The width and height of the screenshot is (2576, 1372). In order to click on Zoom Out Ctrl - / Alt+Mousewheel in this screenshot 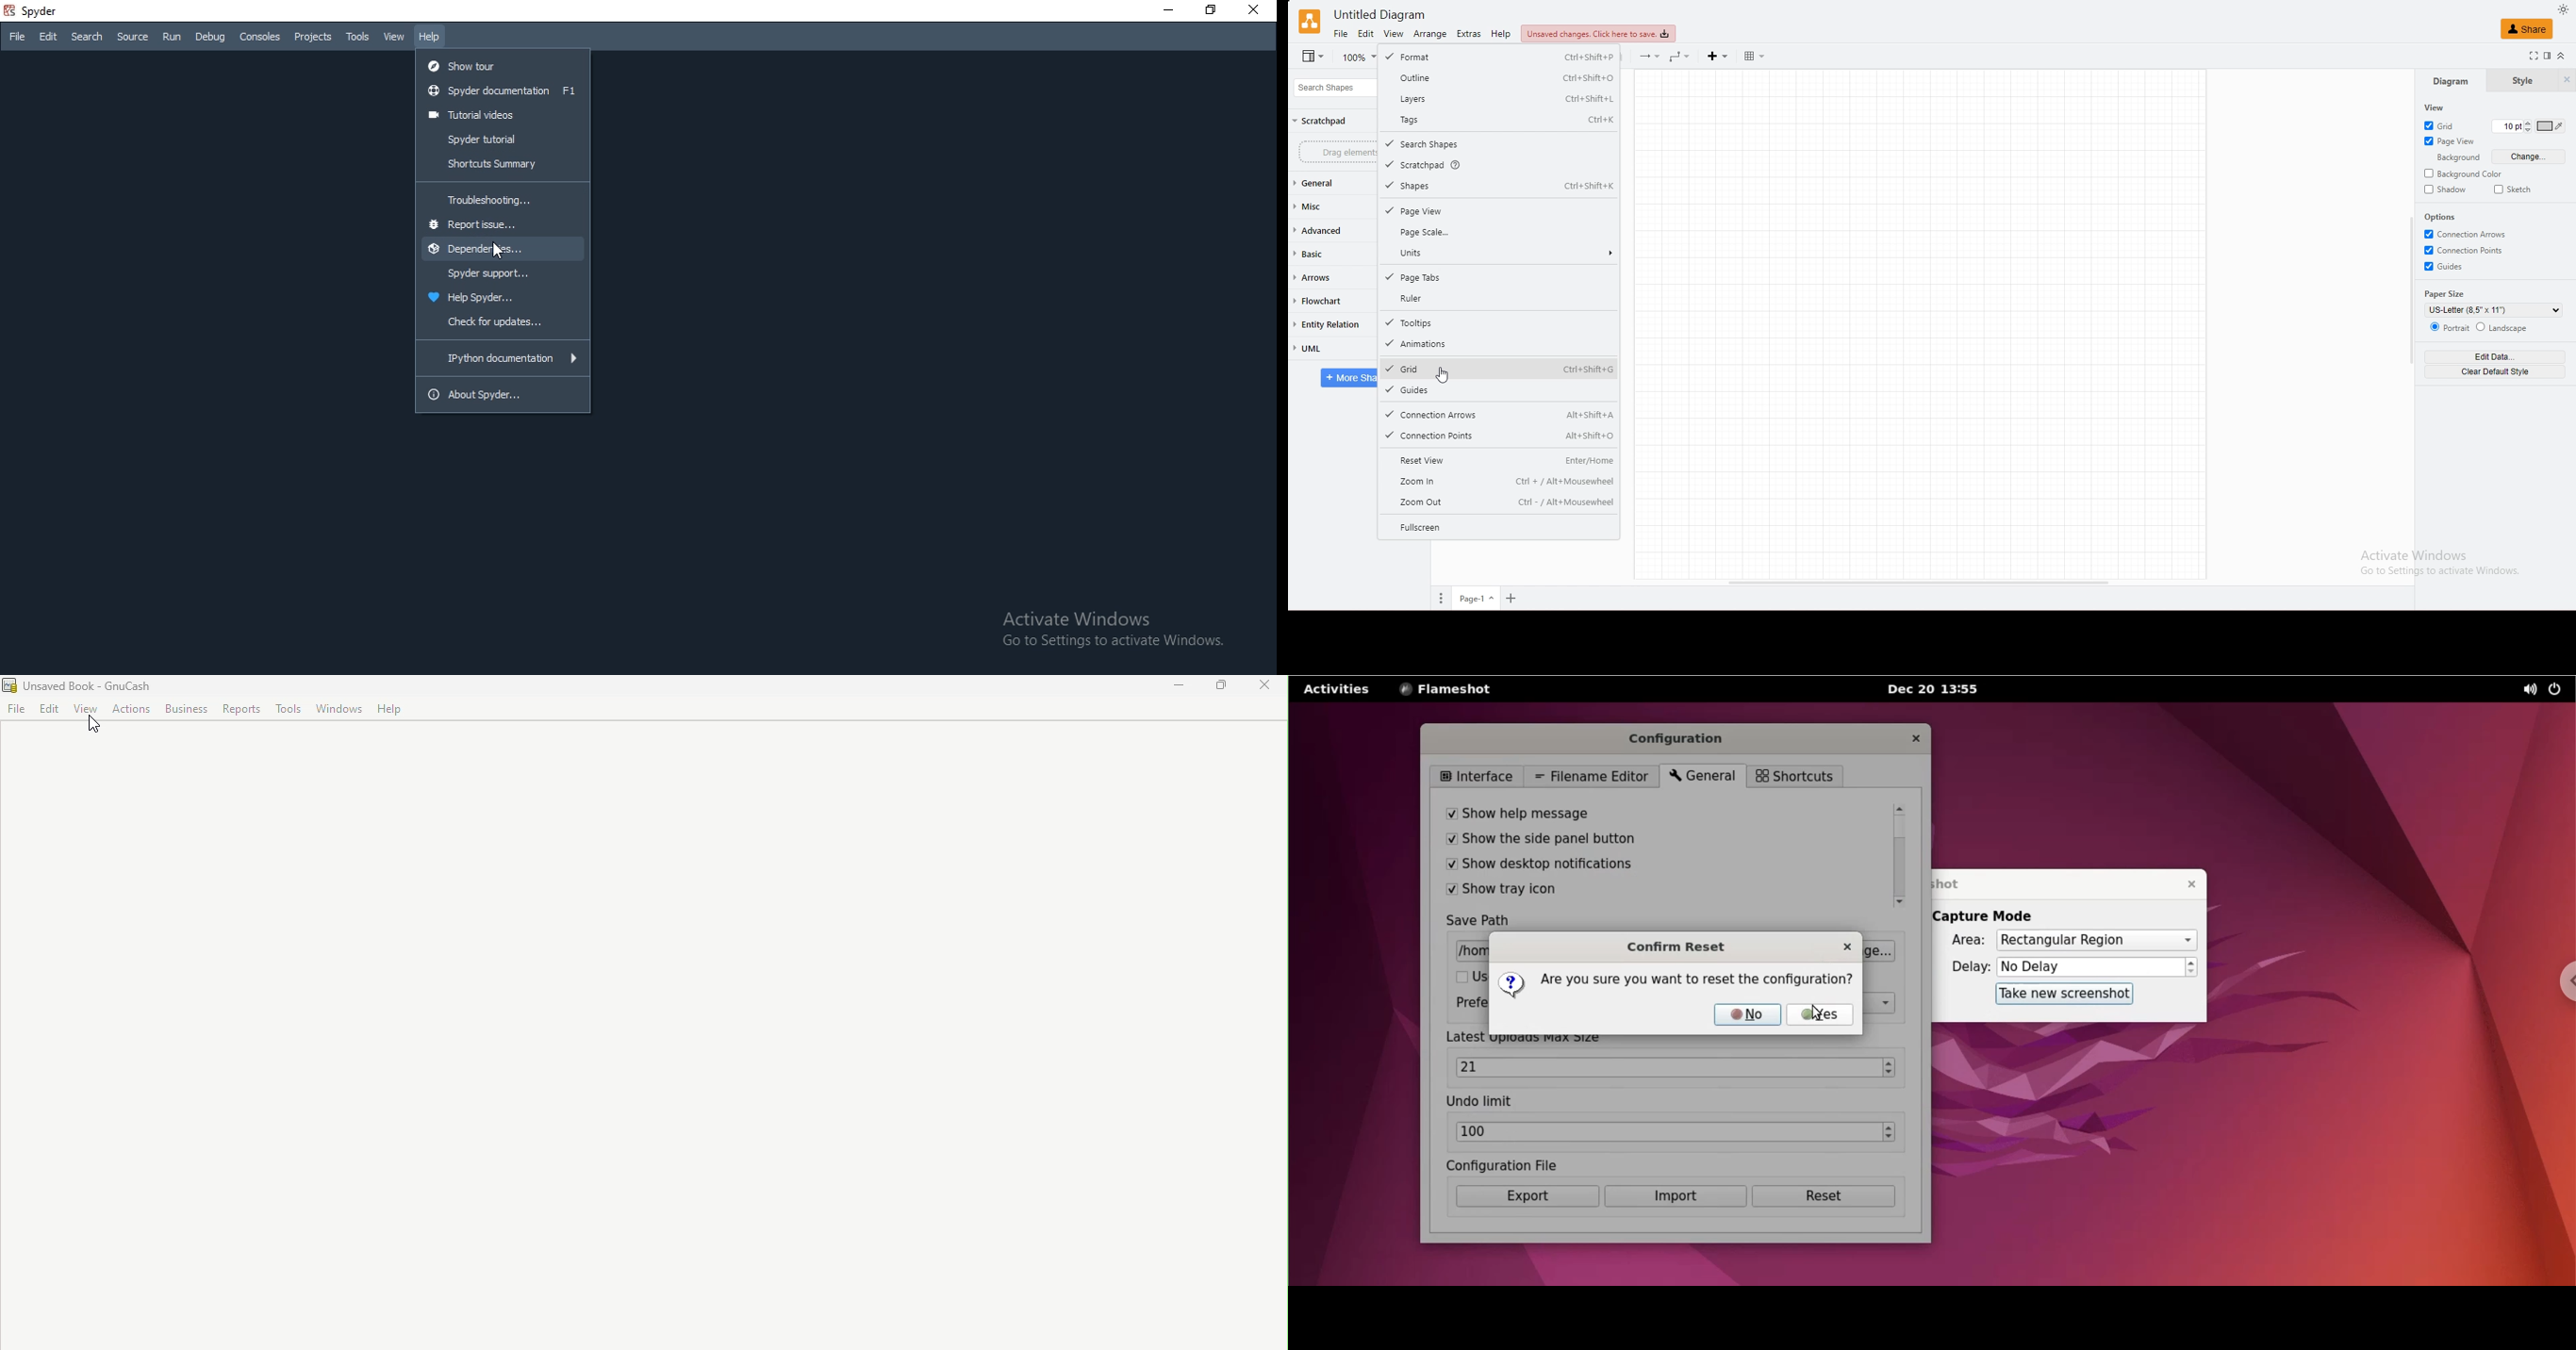, I will do `click(1499, 503)`.